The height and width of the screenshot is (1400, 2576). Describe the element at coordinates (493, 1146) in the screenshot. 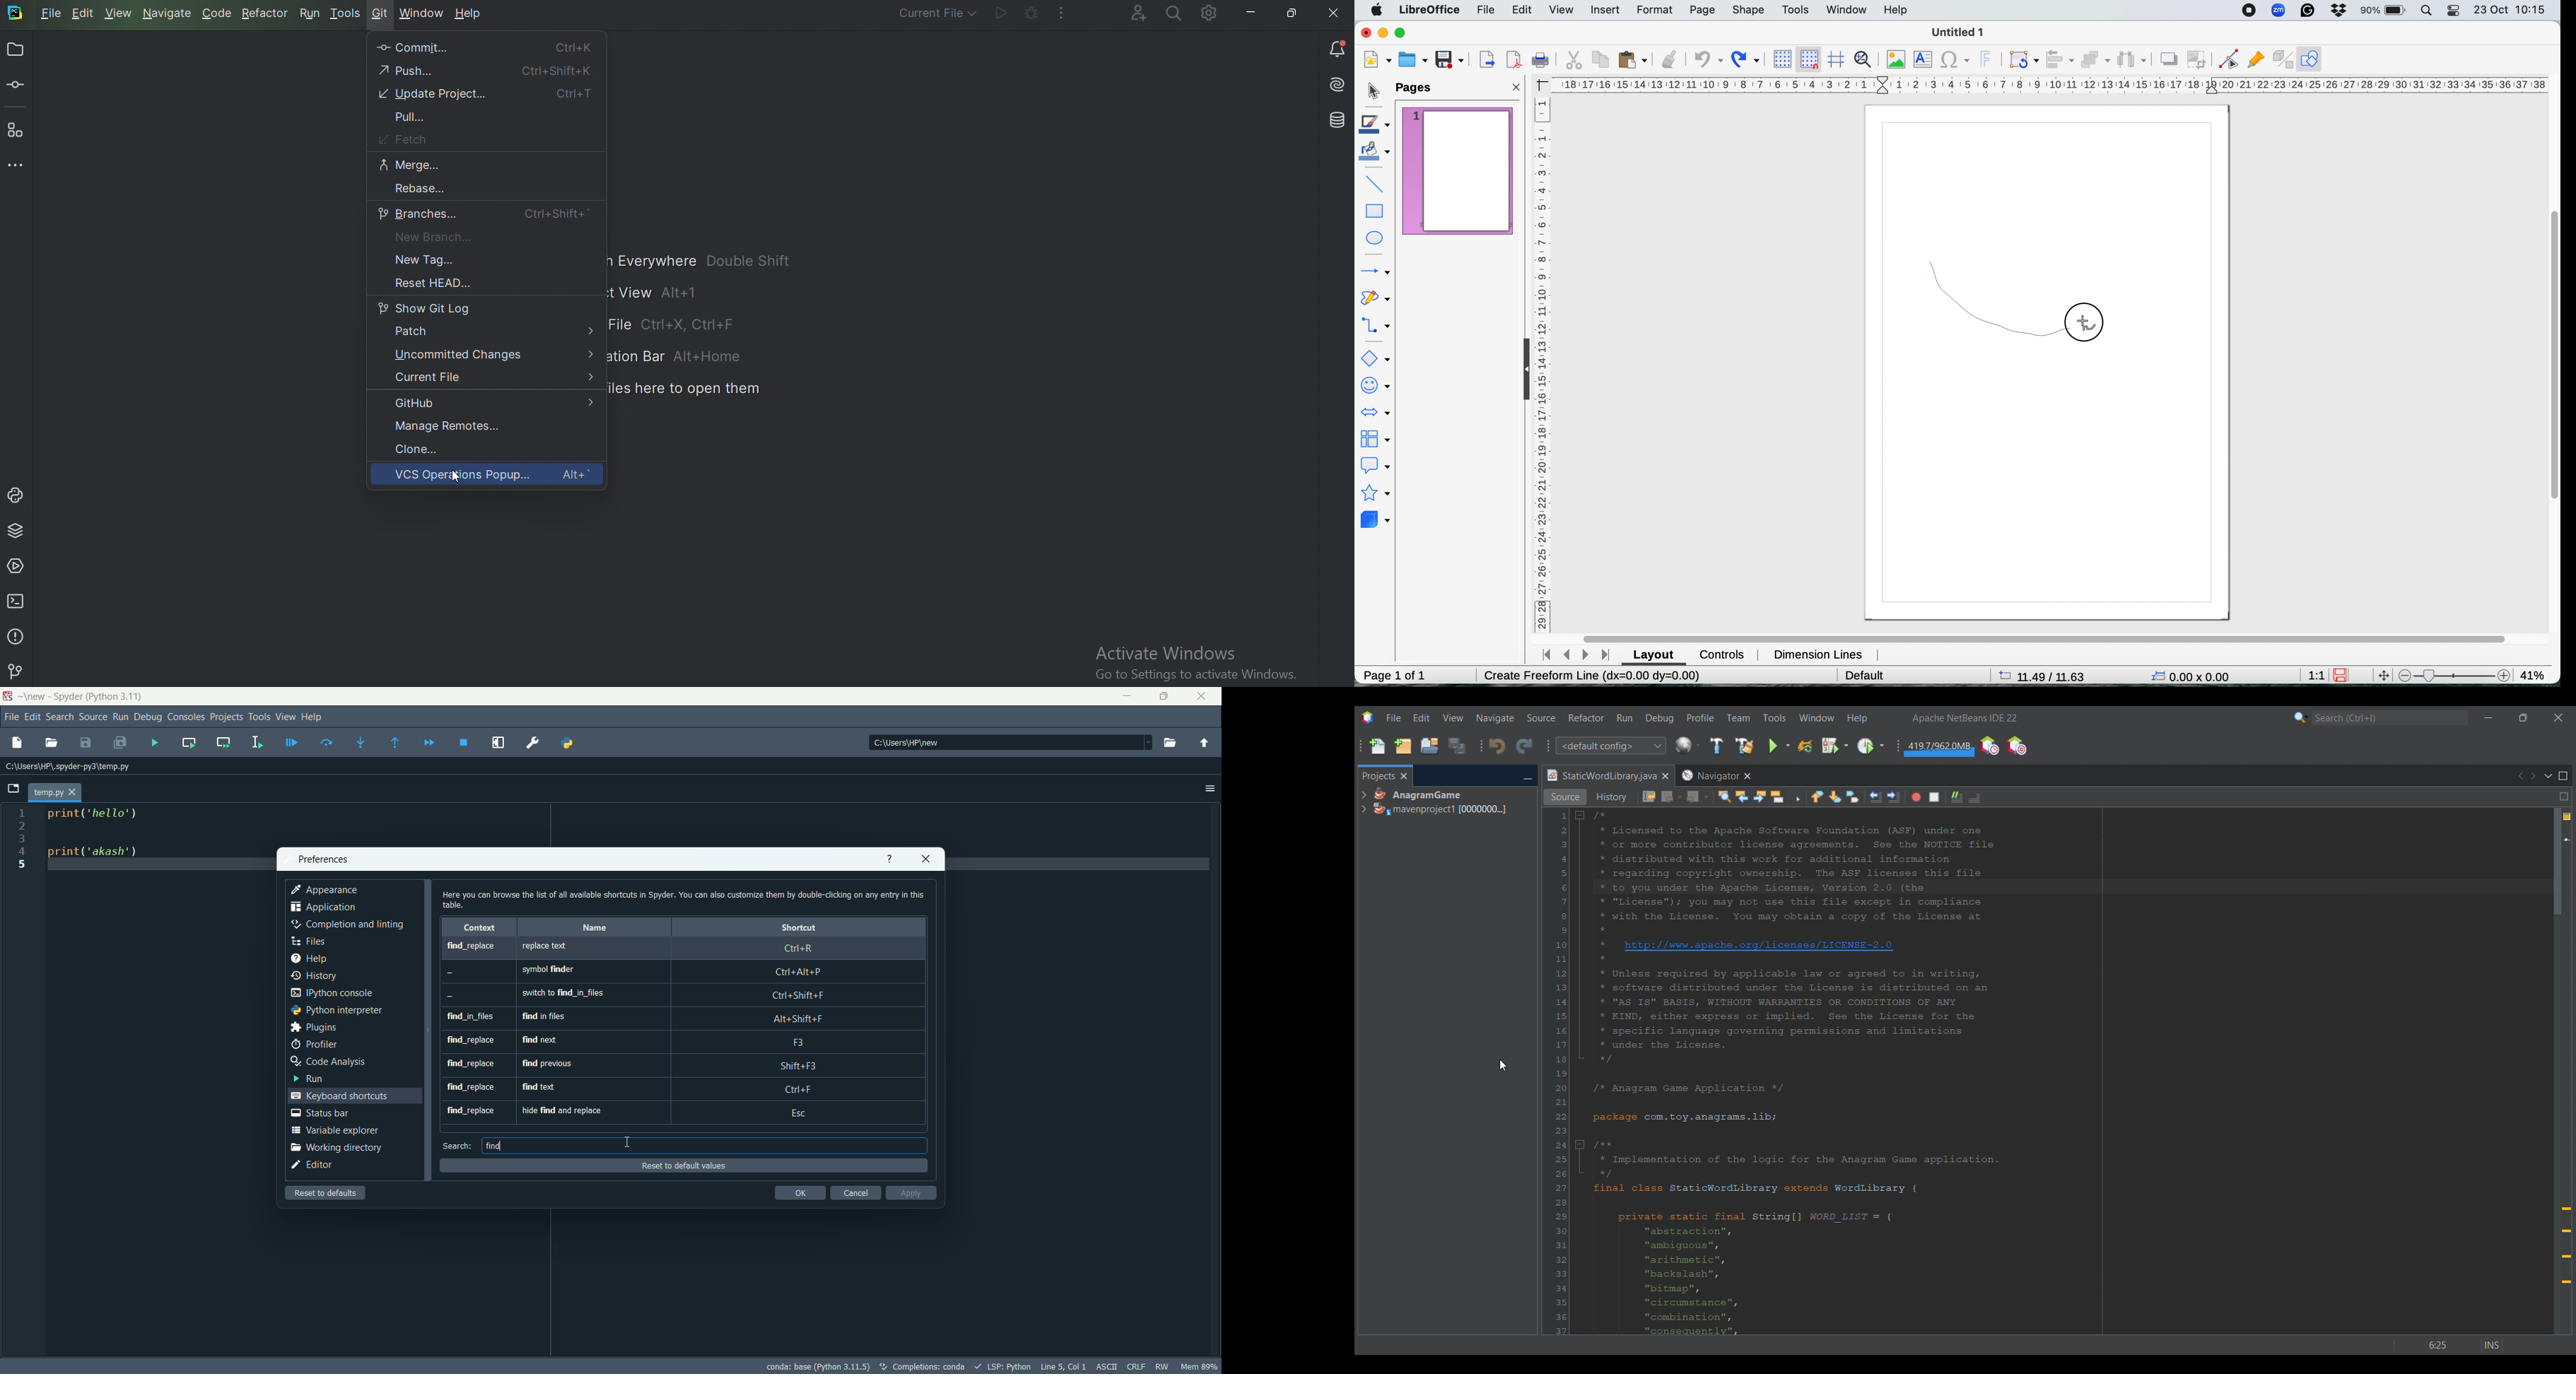

I see `find` at that location.